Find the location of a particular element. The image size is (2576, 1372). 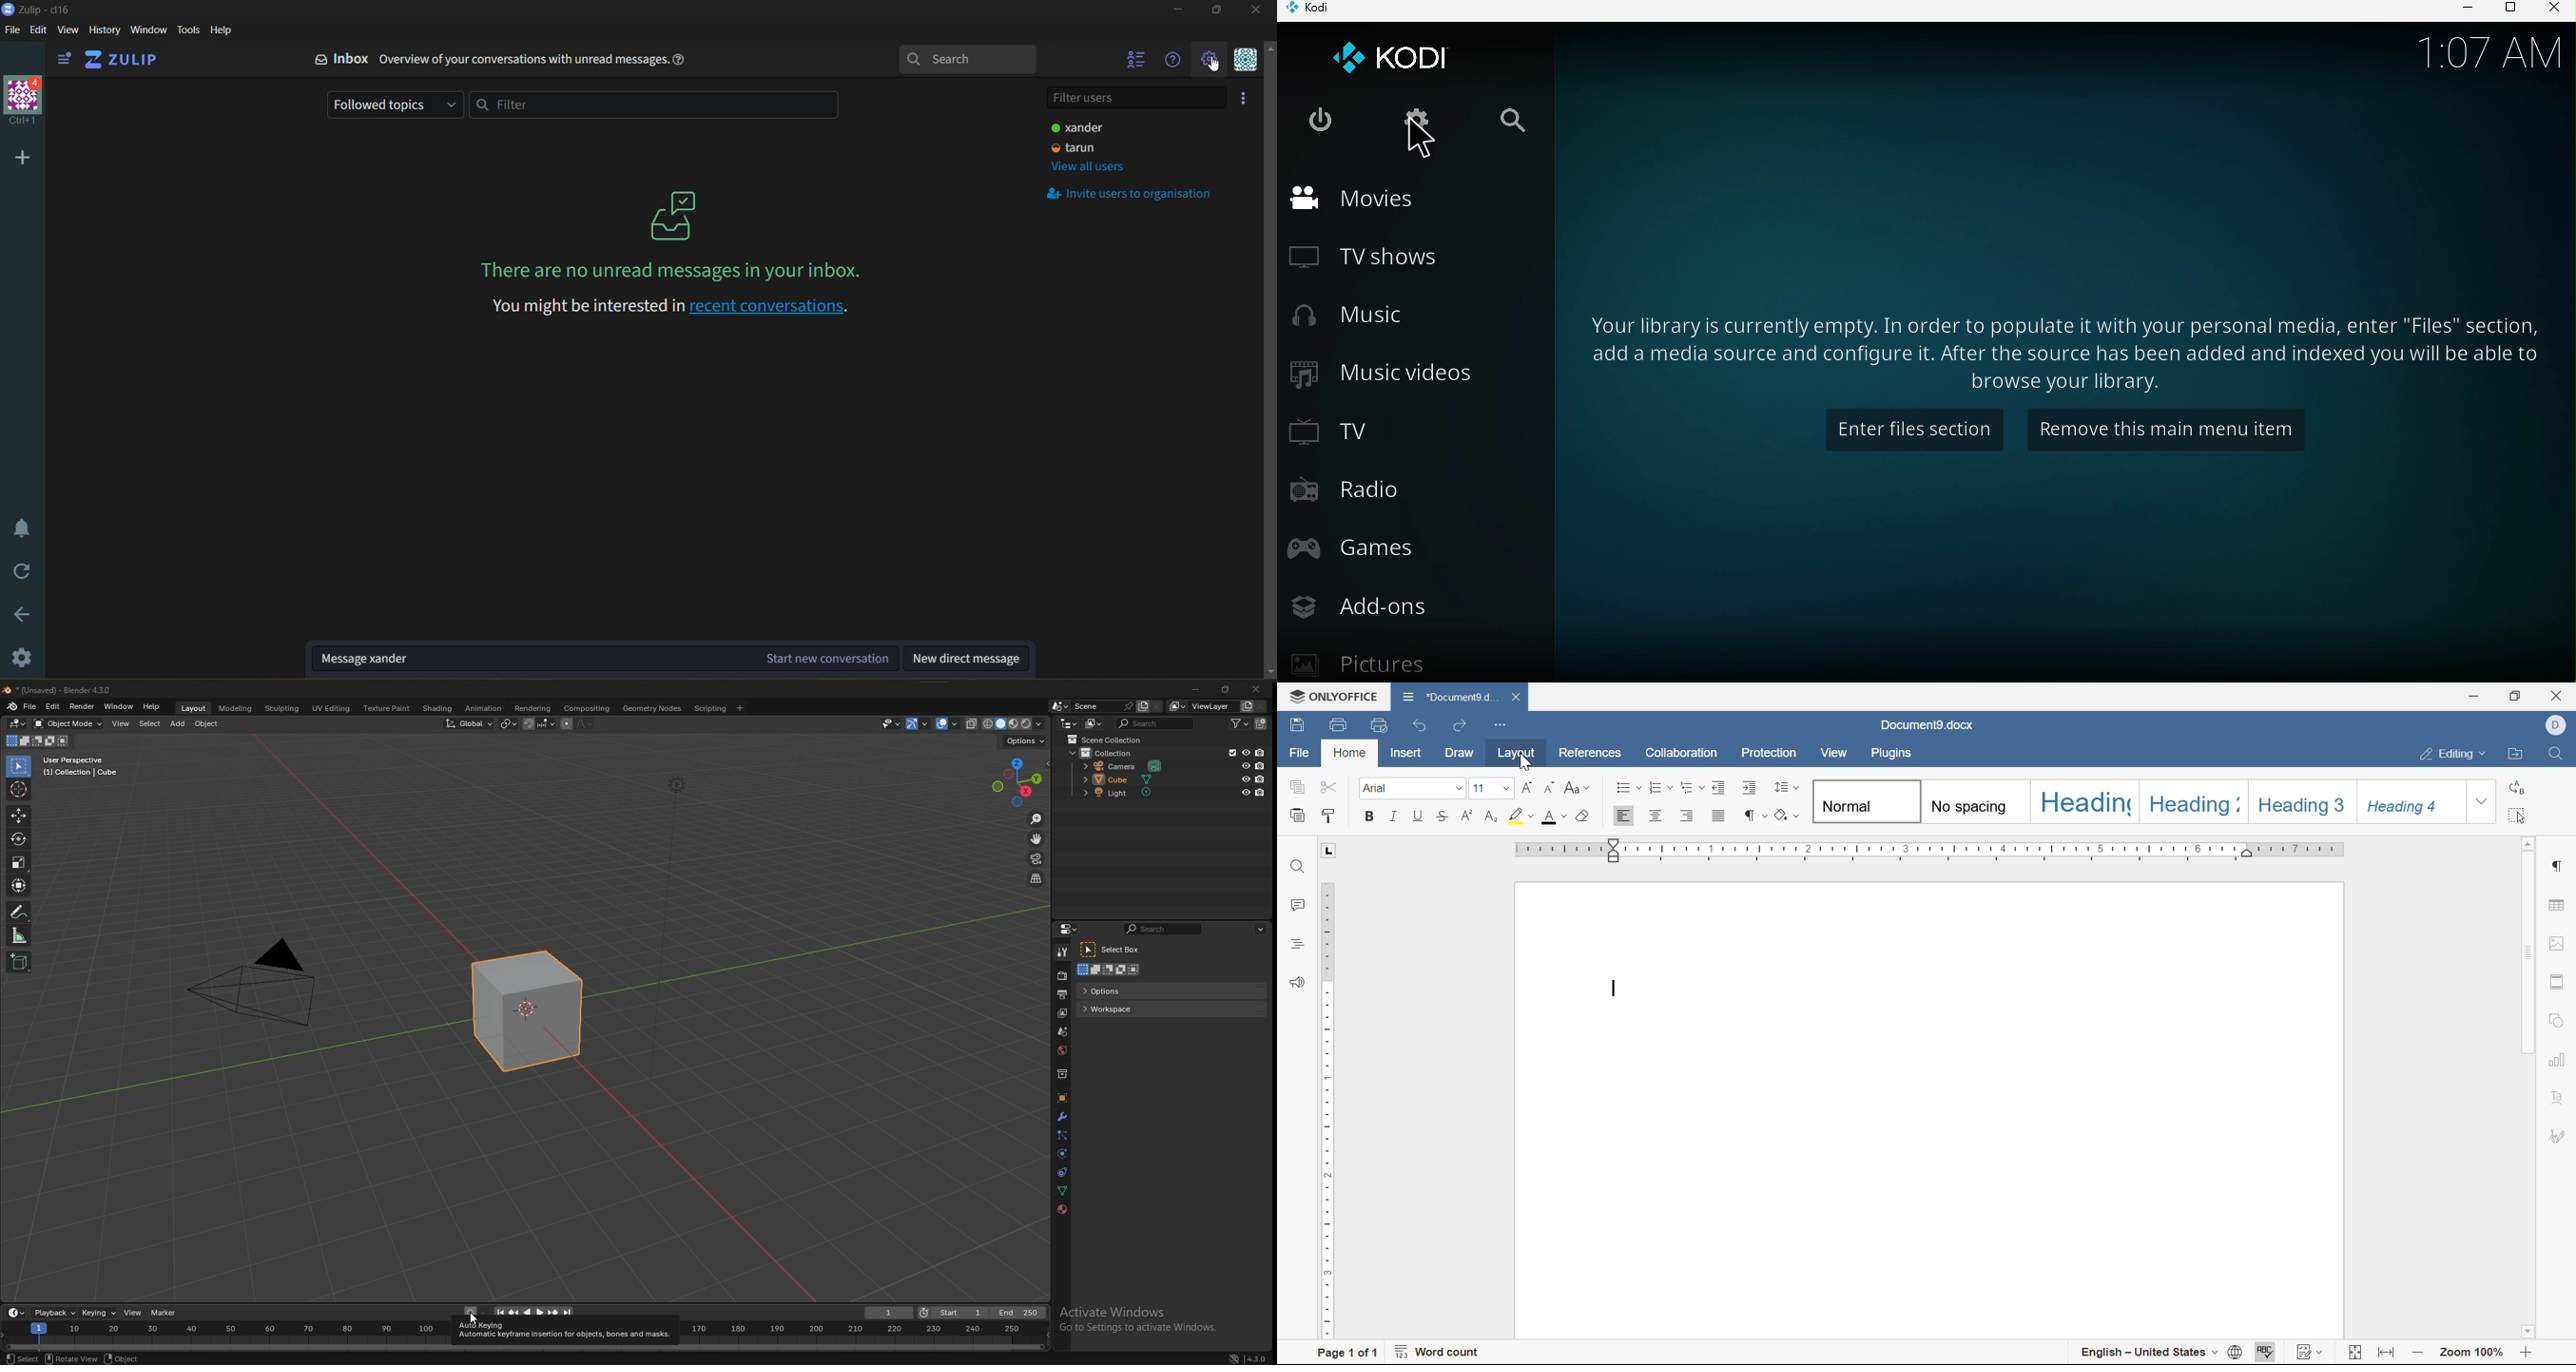

select all is located at coordinates (2519, 815).